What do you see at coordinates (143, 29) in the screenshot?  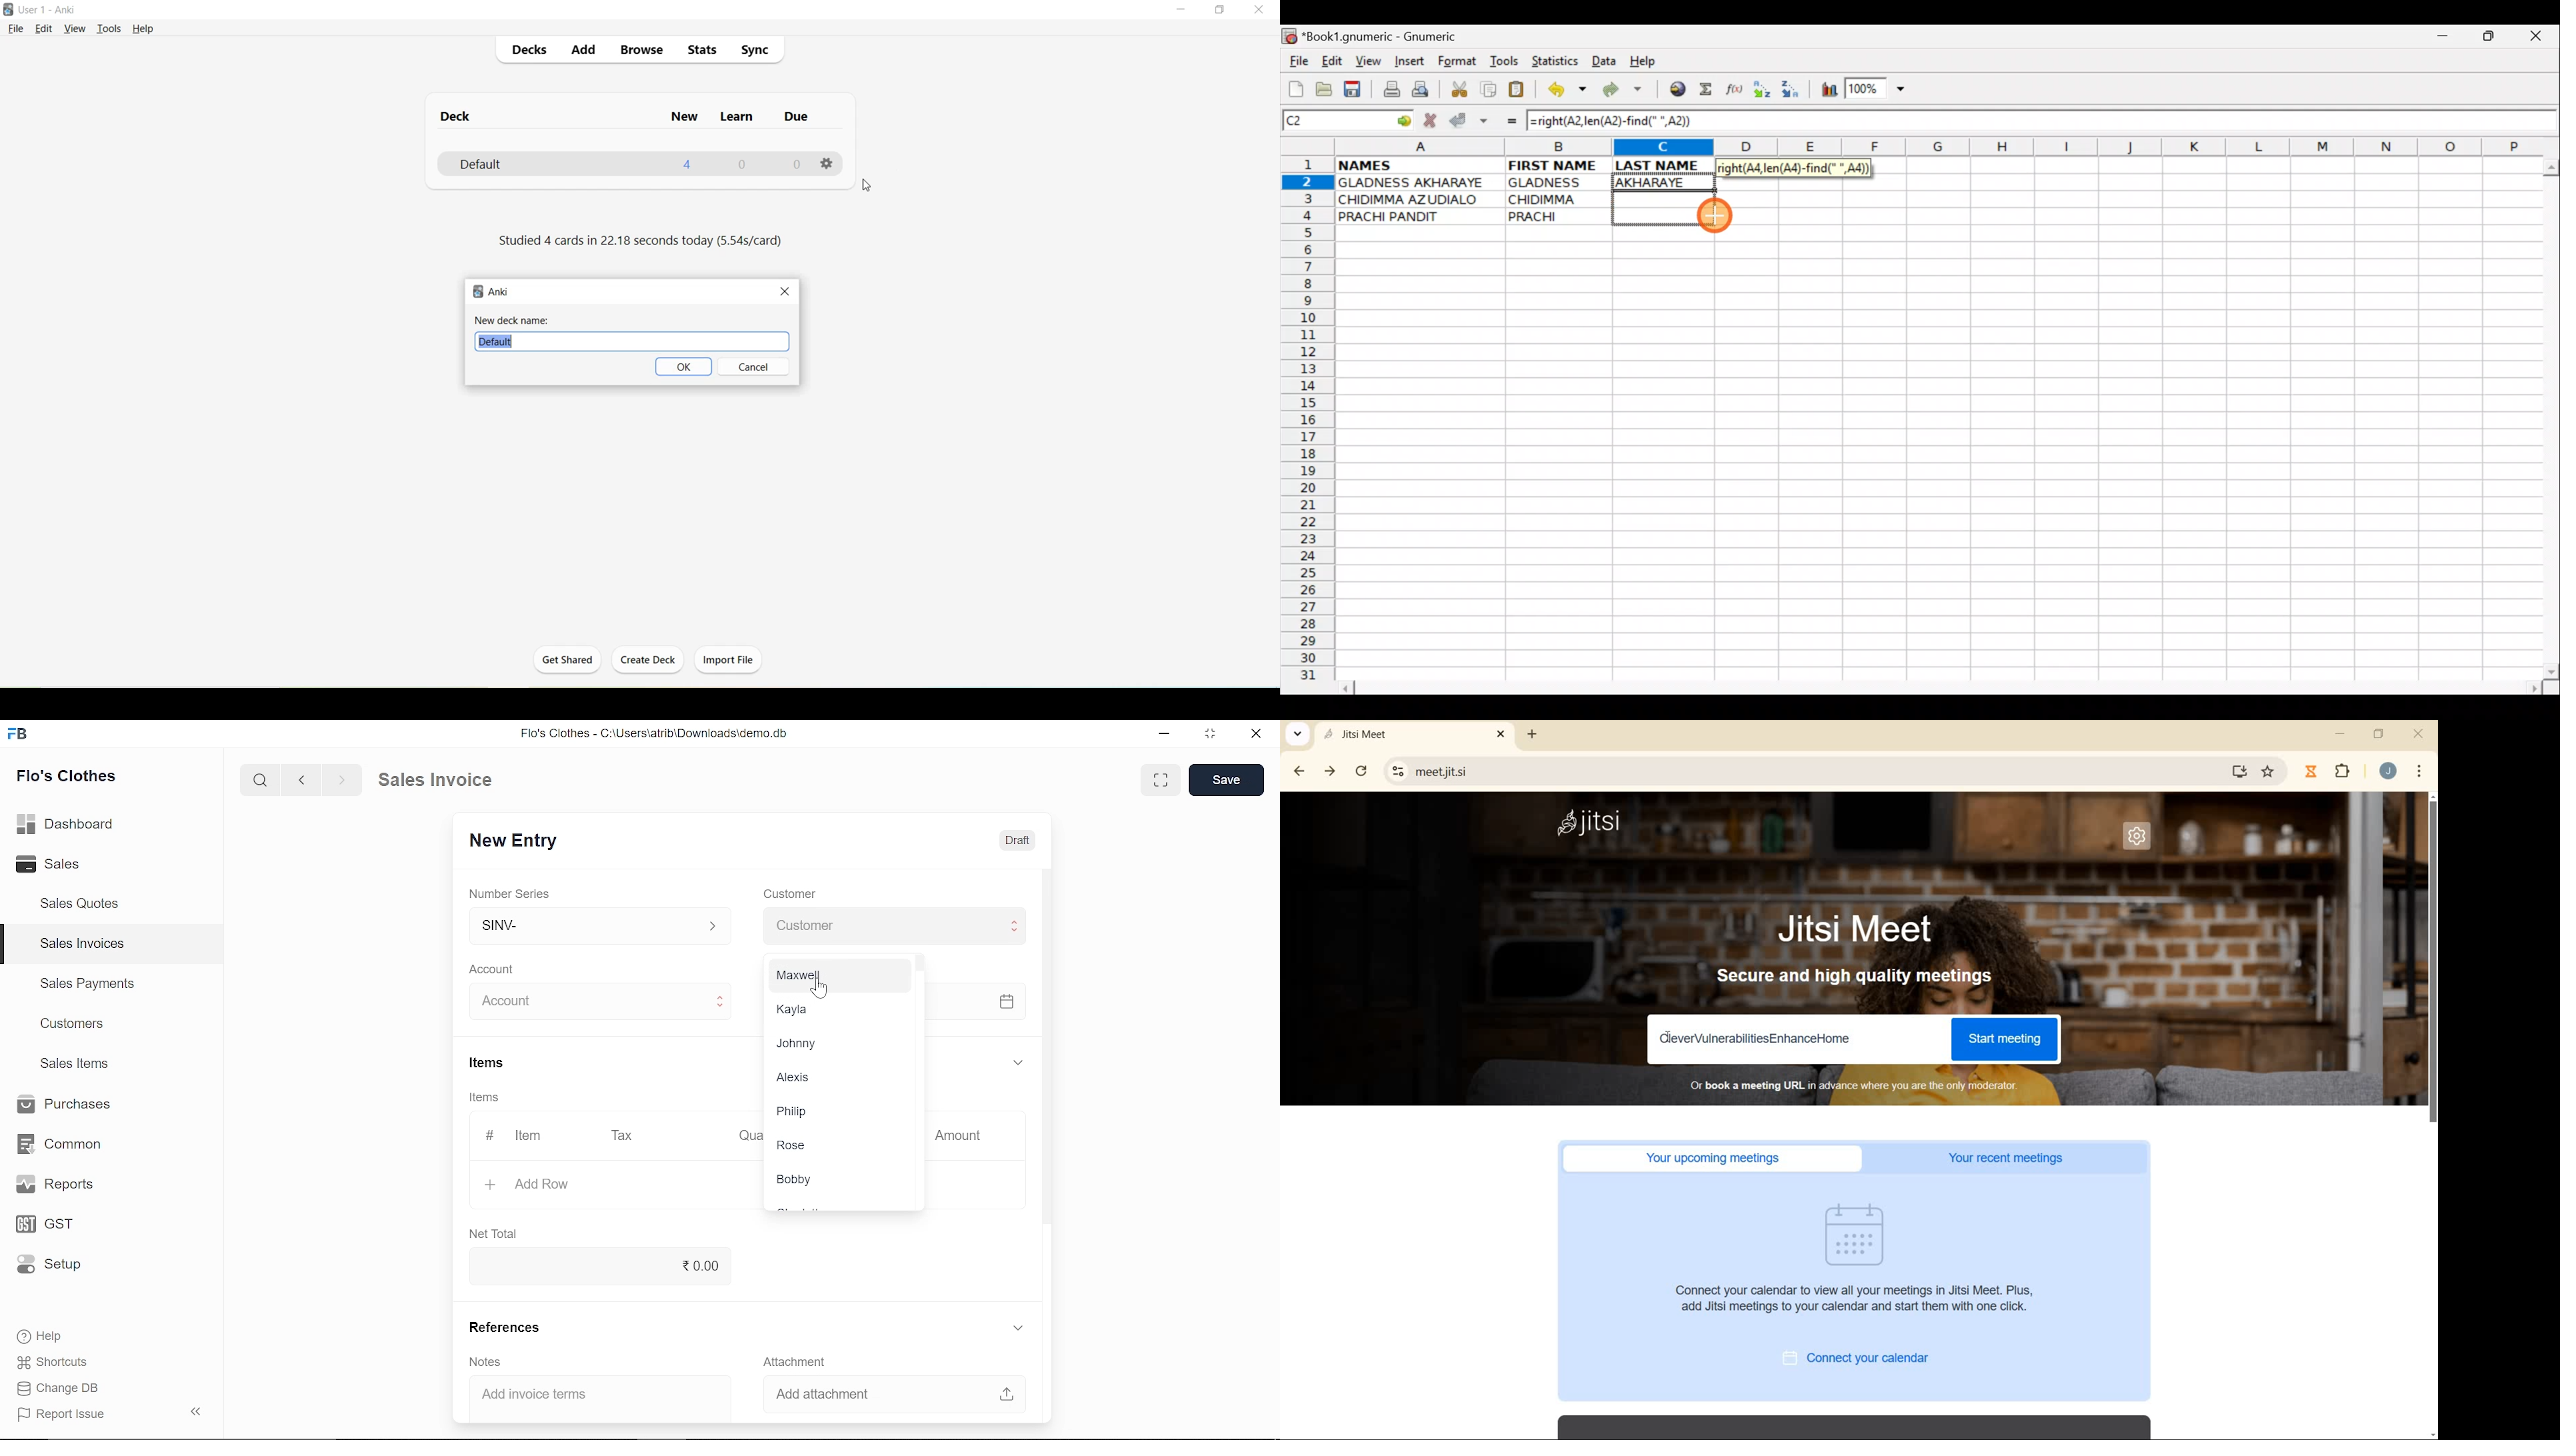 I see `Help` at bounding box center [143, 29].